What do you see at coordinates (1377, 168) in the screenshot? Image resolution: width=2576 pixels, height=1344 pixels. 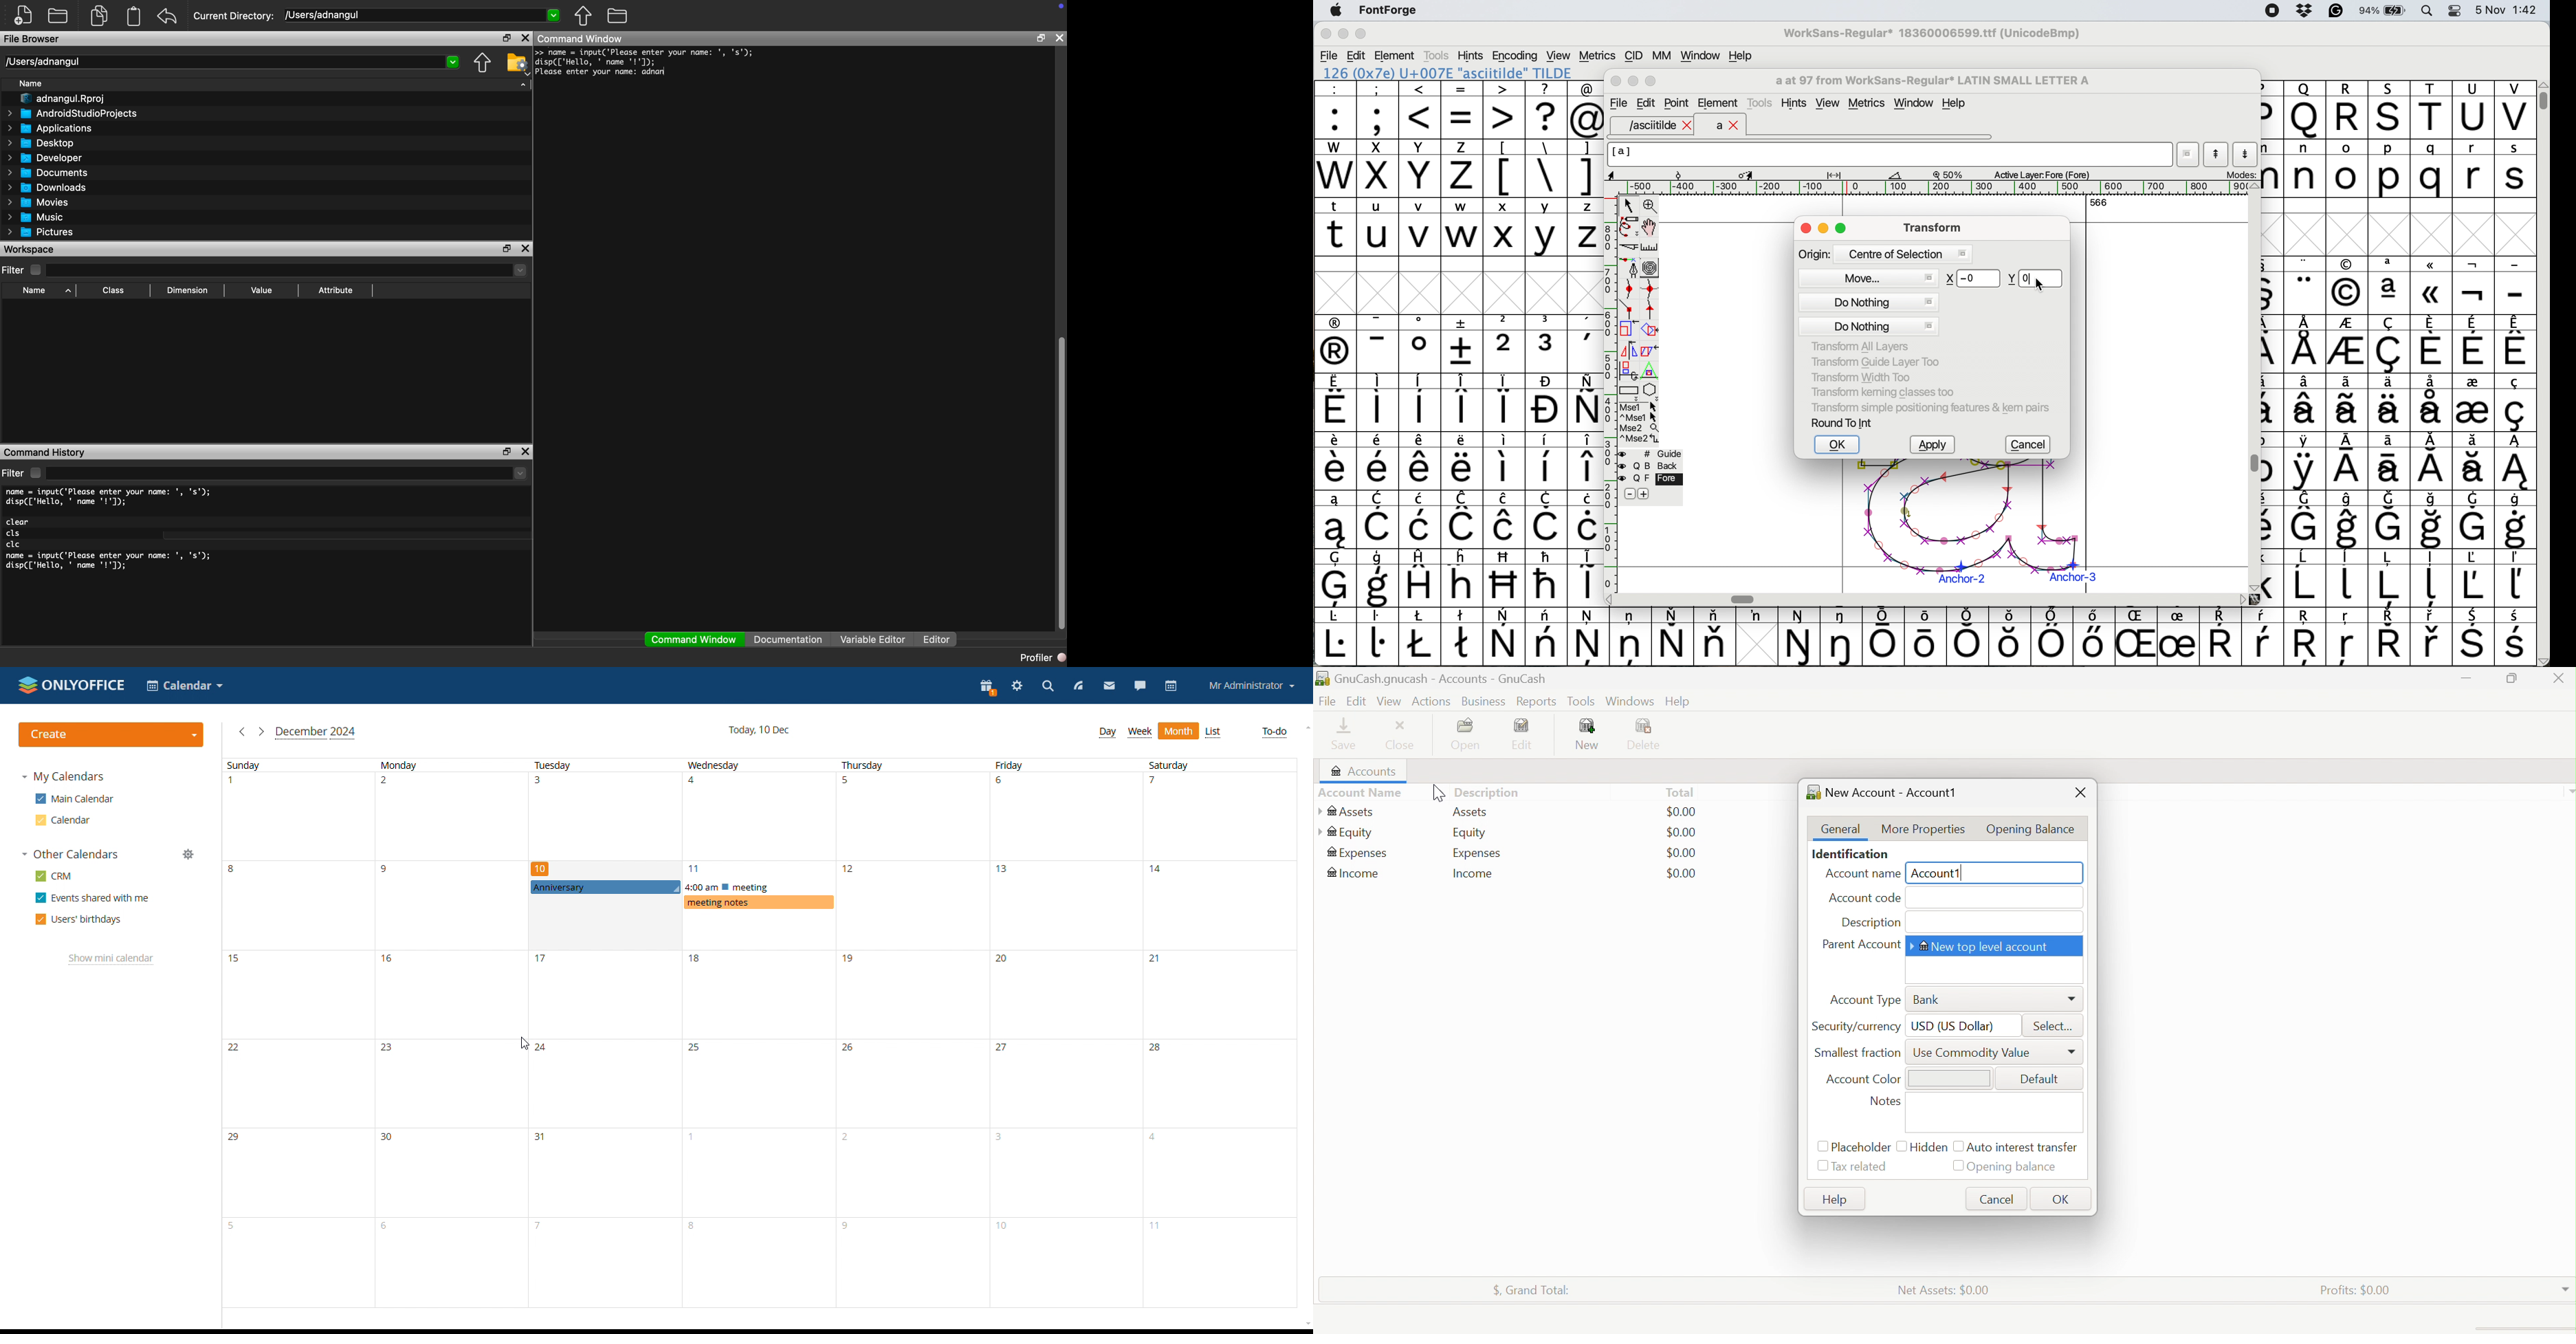 I see `x` at bounding box center [1377, 168].